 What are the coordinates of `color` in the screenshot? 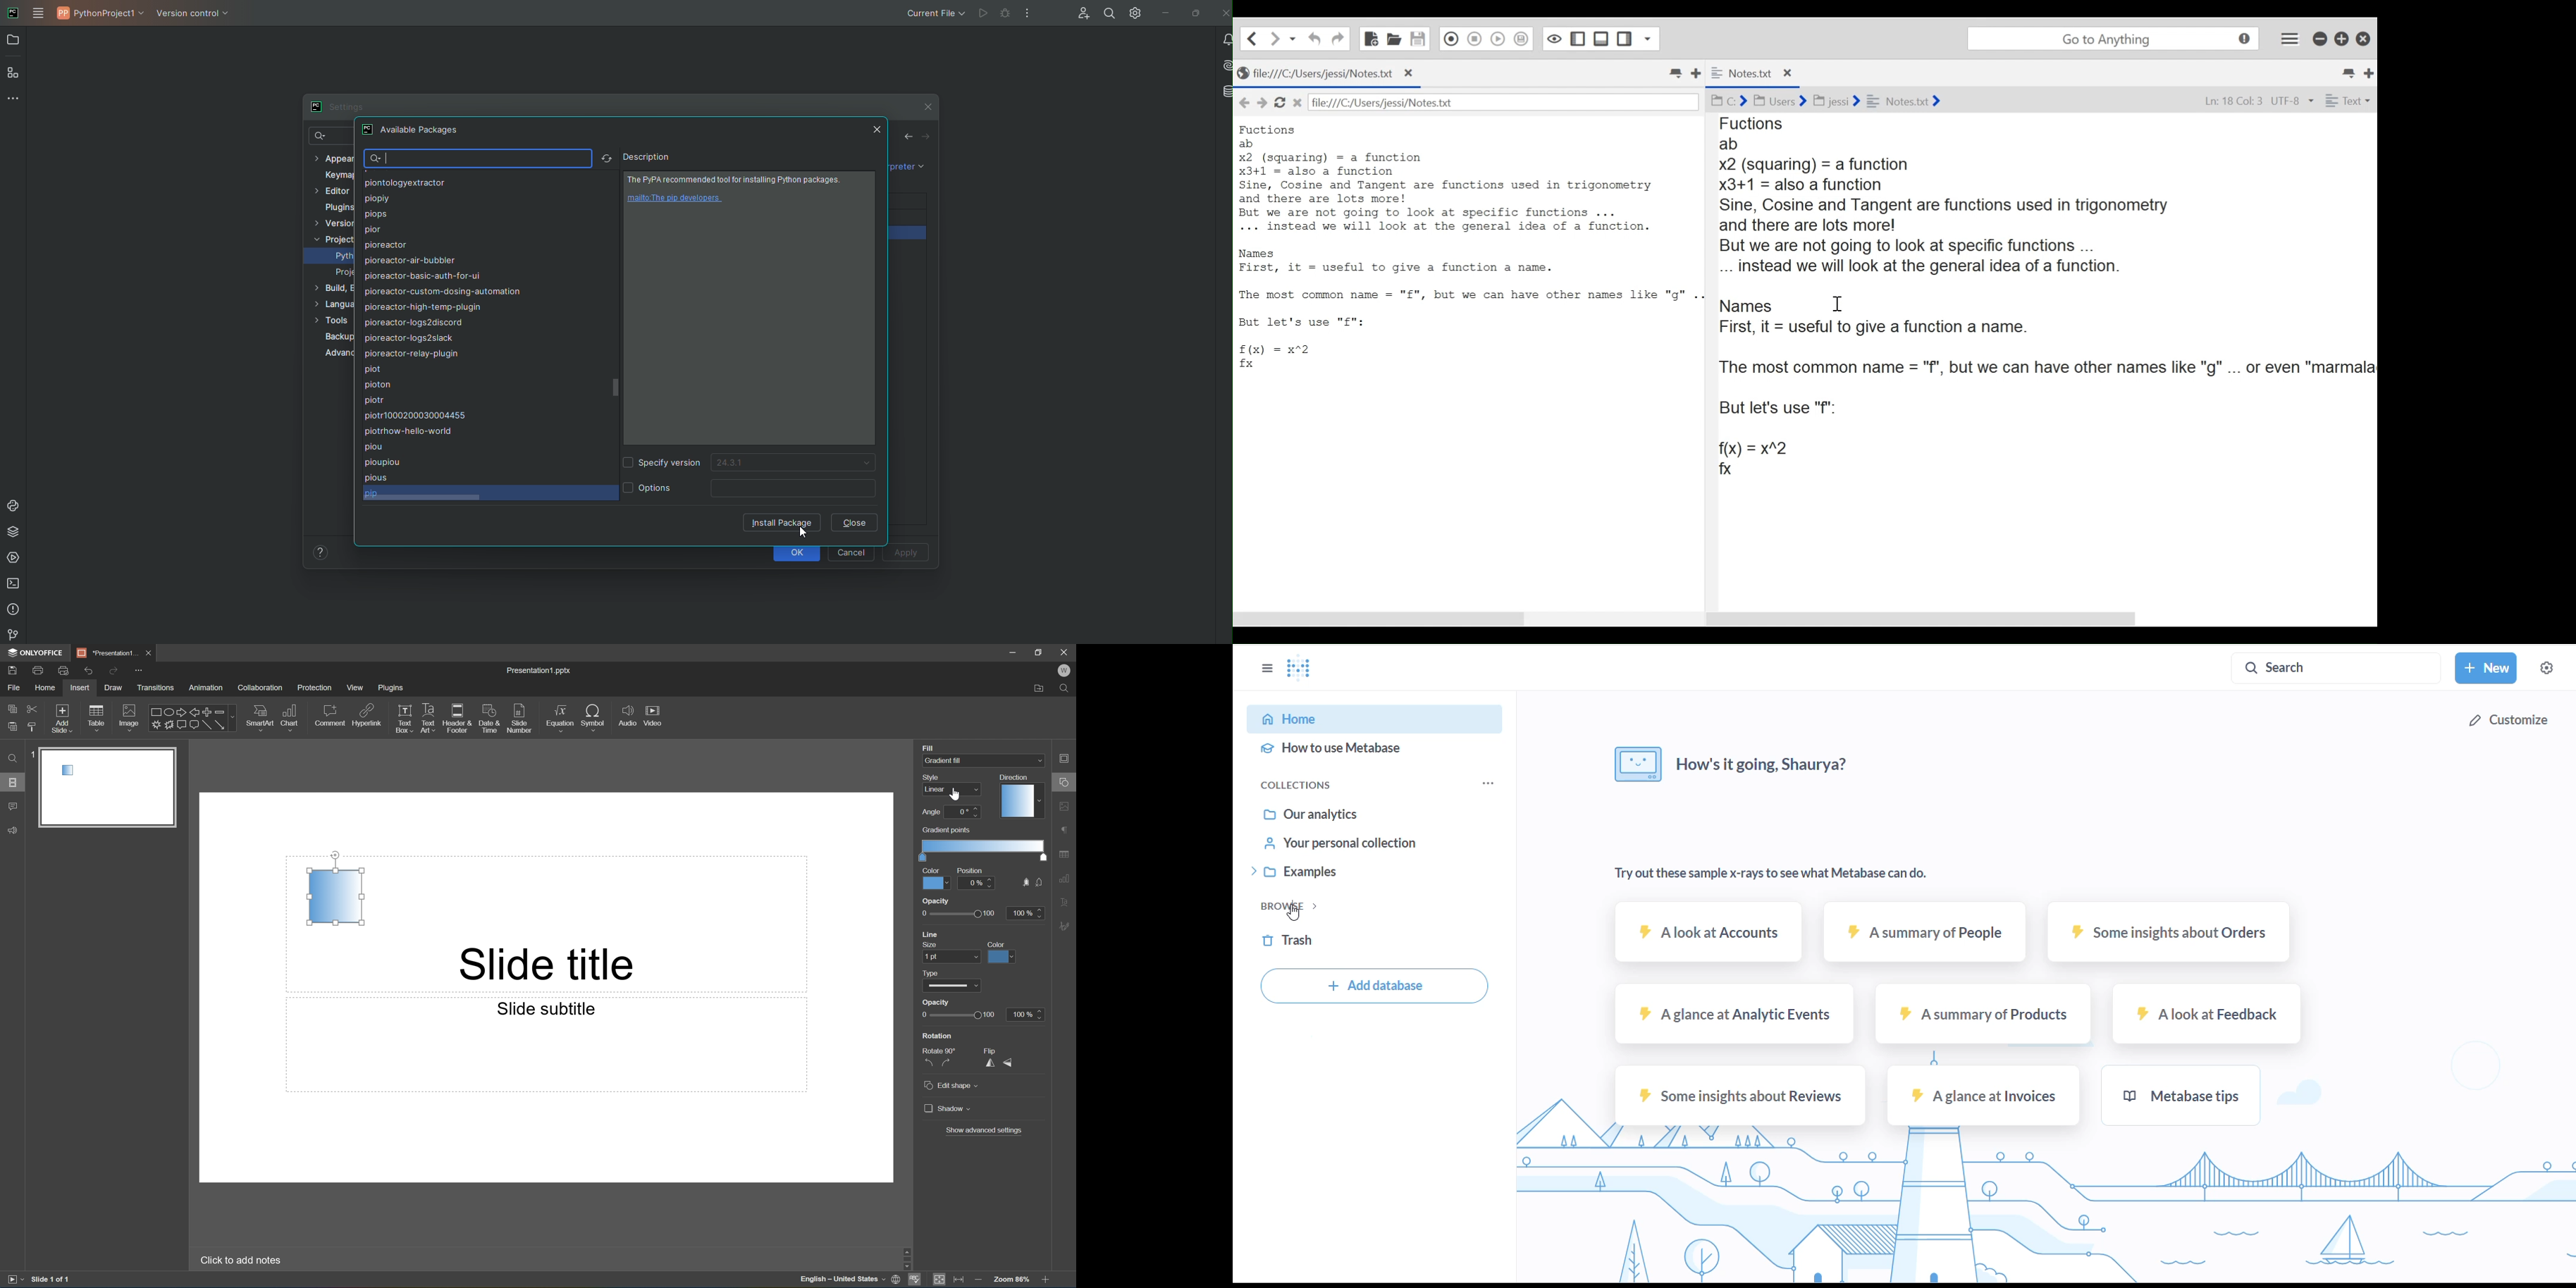 It's located at (1002, 952).